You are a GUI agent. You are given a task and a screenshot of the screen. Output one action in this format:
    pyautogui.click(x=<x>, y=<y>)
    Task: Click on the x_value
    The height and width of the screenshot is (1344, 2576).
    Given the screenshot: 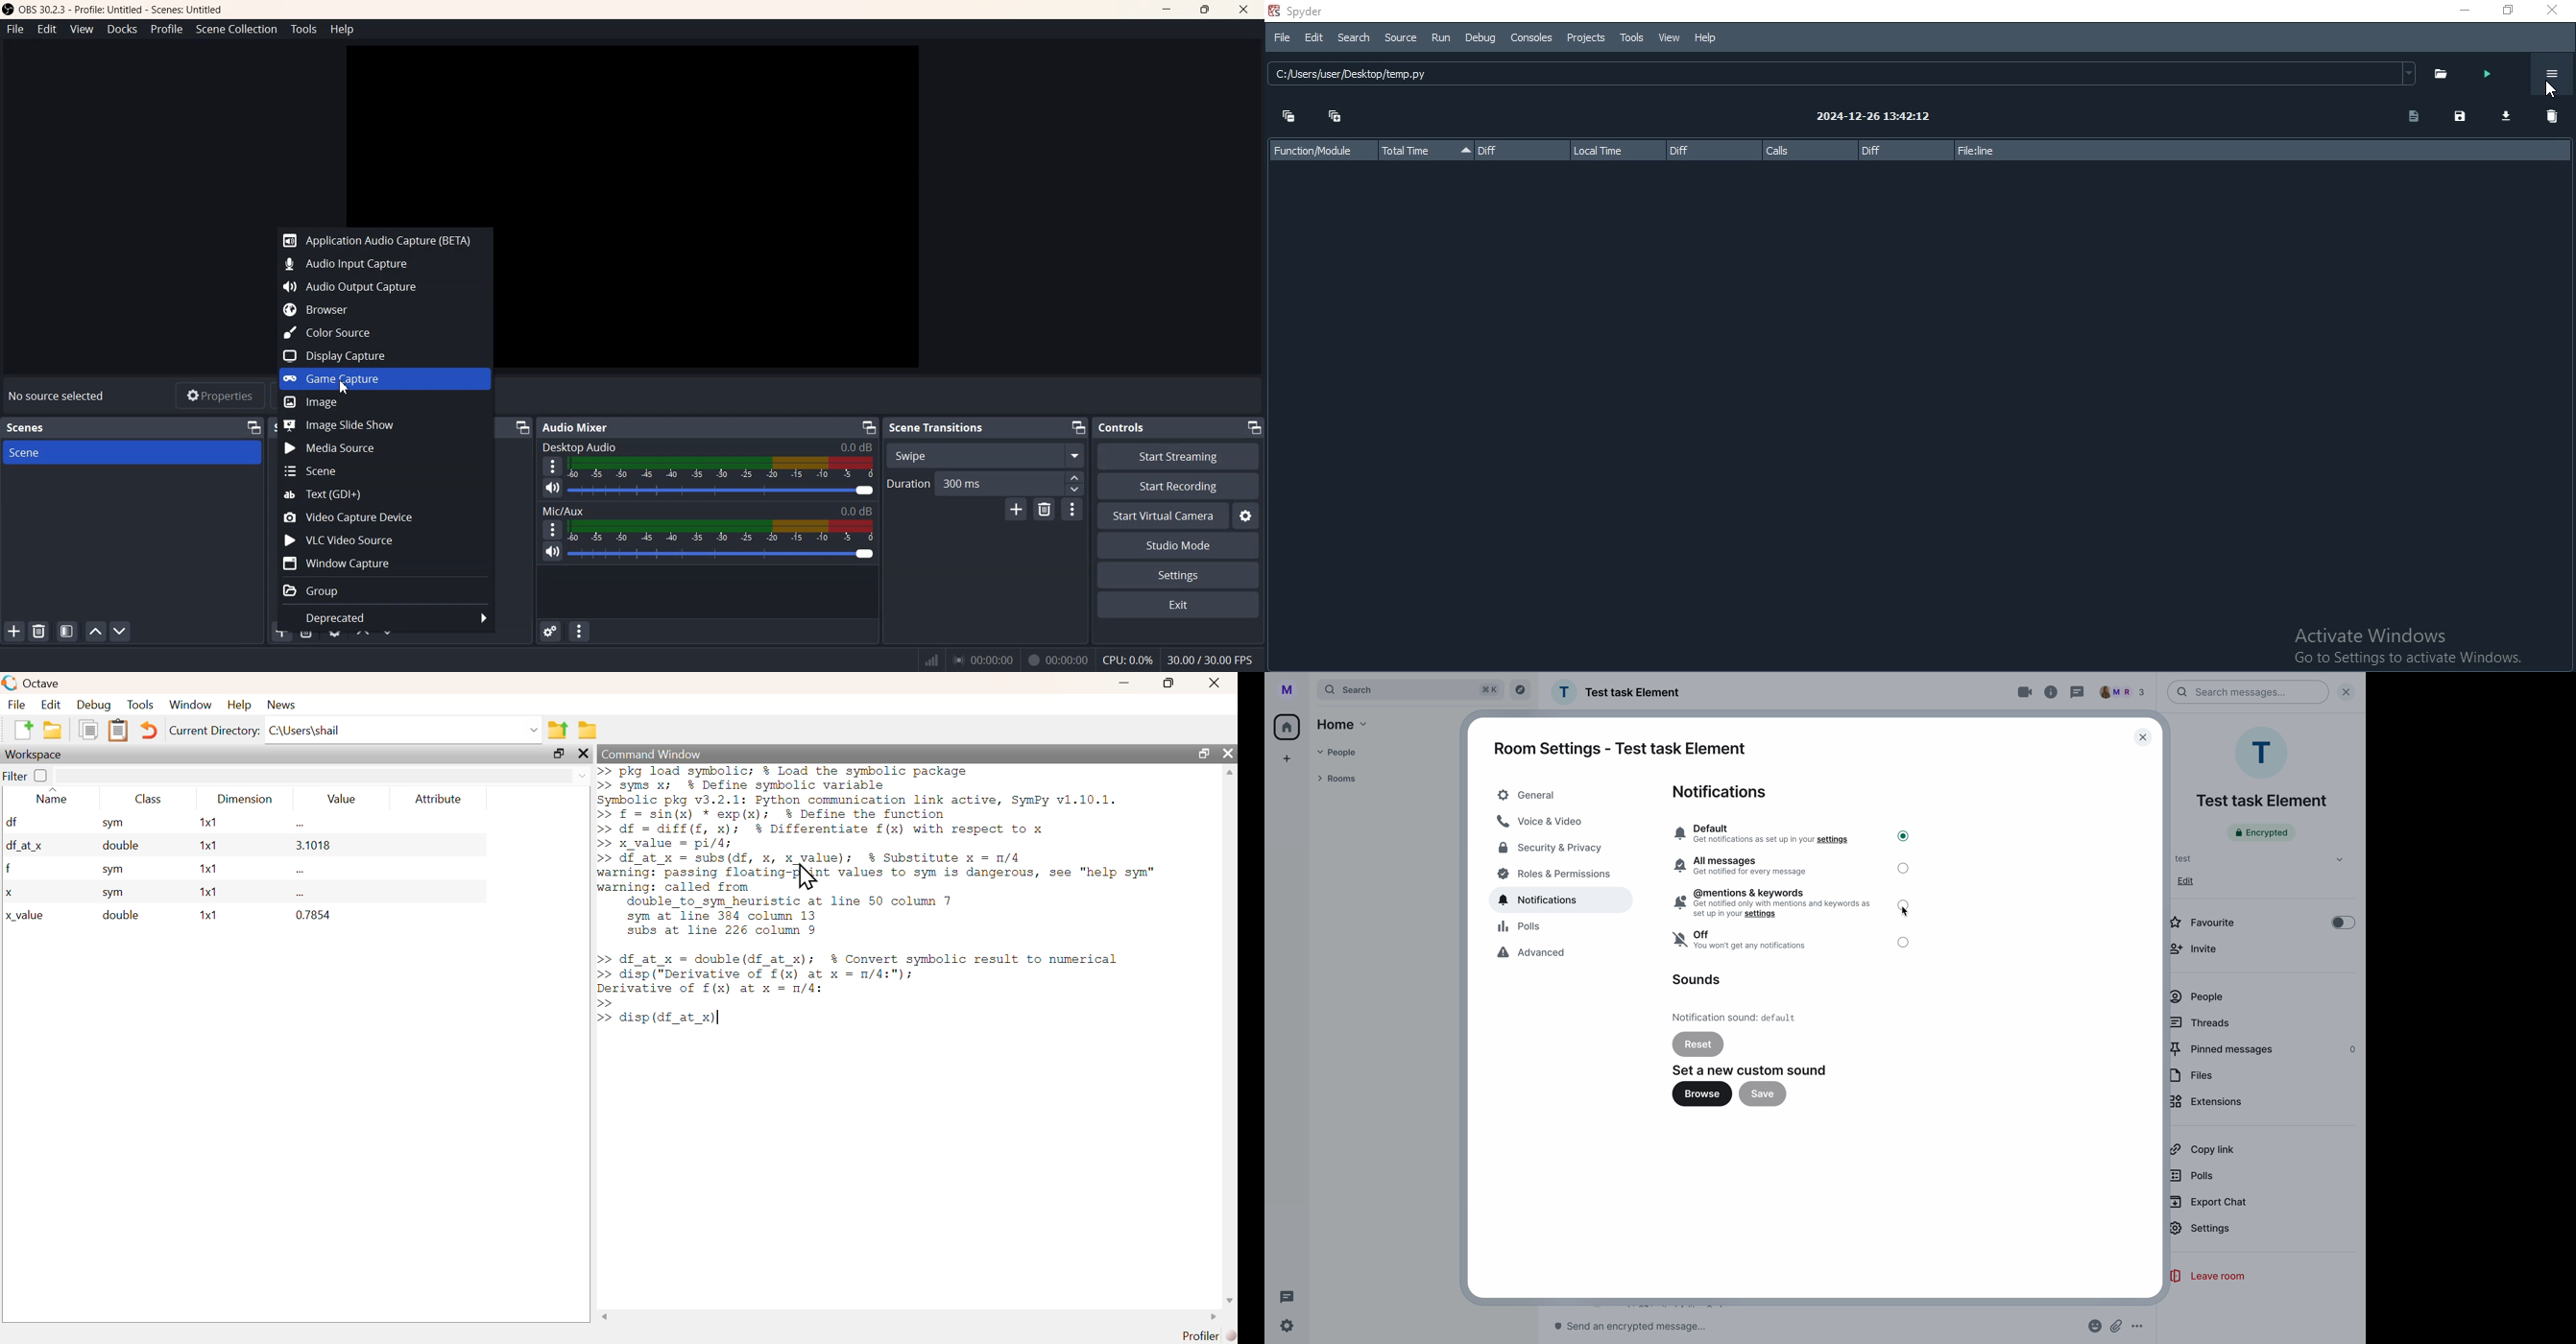 What is the action you would take?
    pyautogui.click(x=26, y=916)
    